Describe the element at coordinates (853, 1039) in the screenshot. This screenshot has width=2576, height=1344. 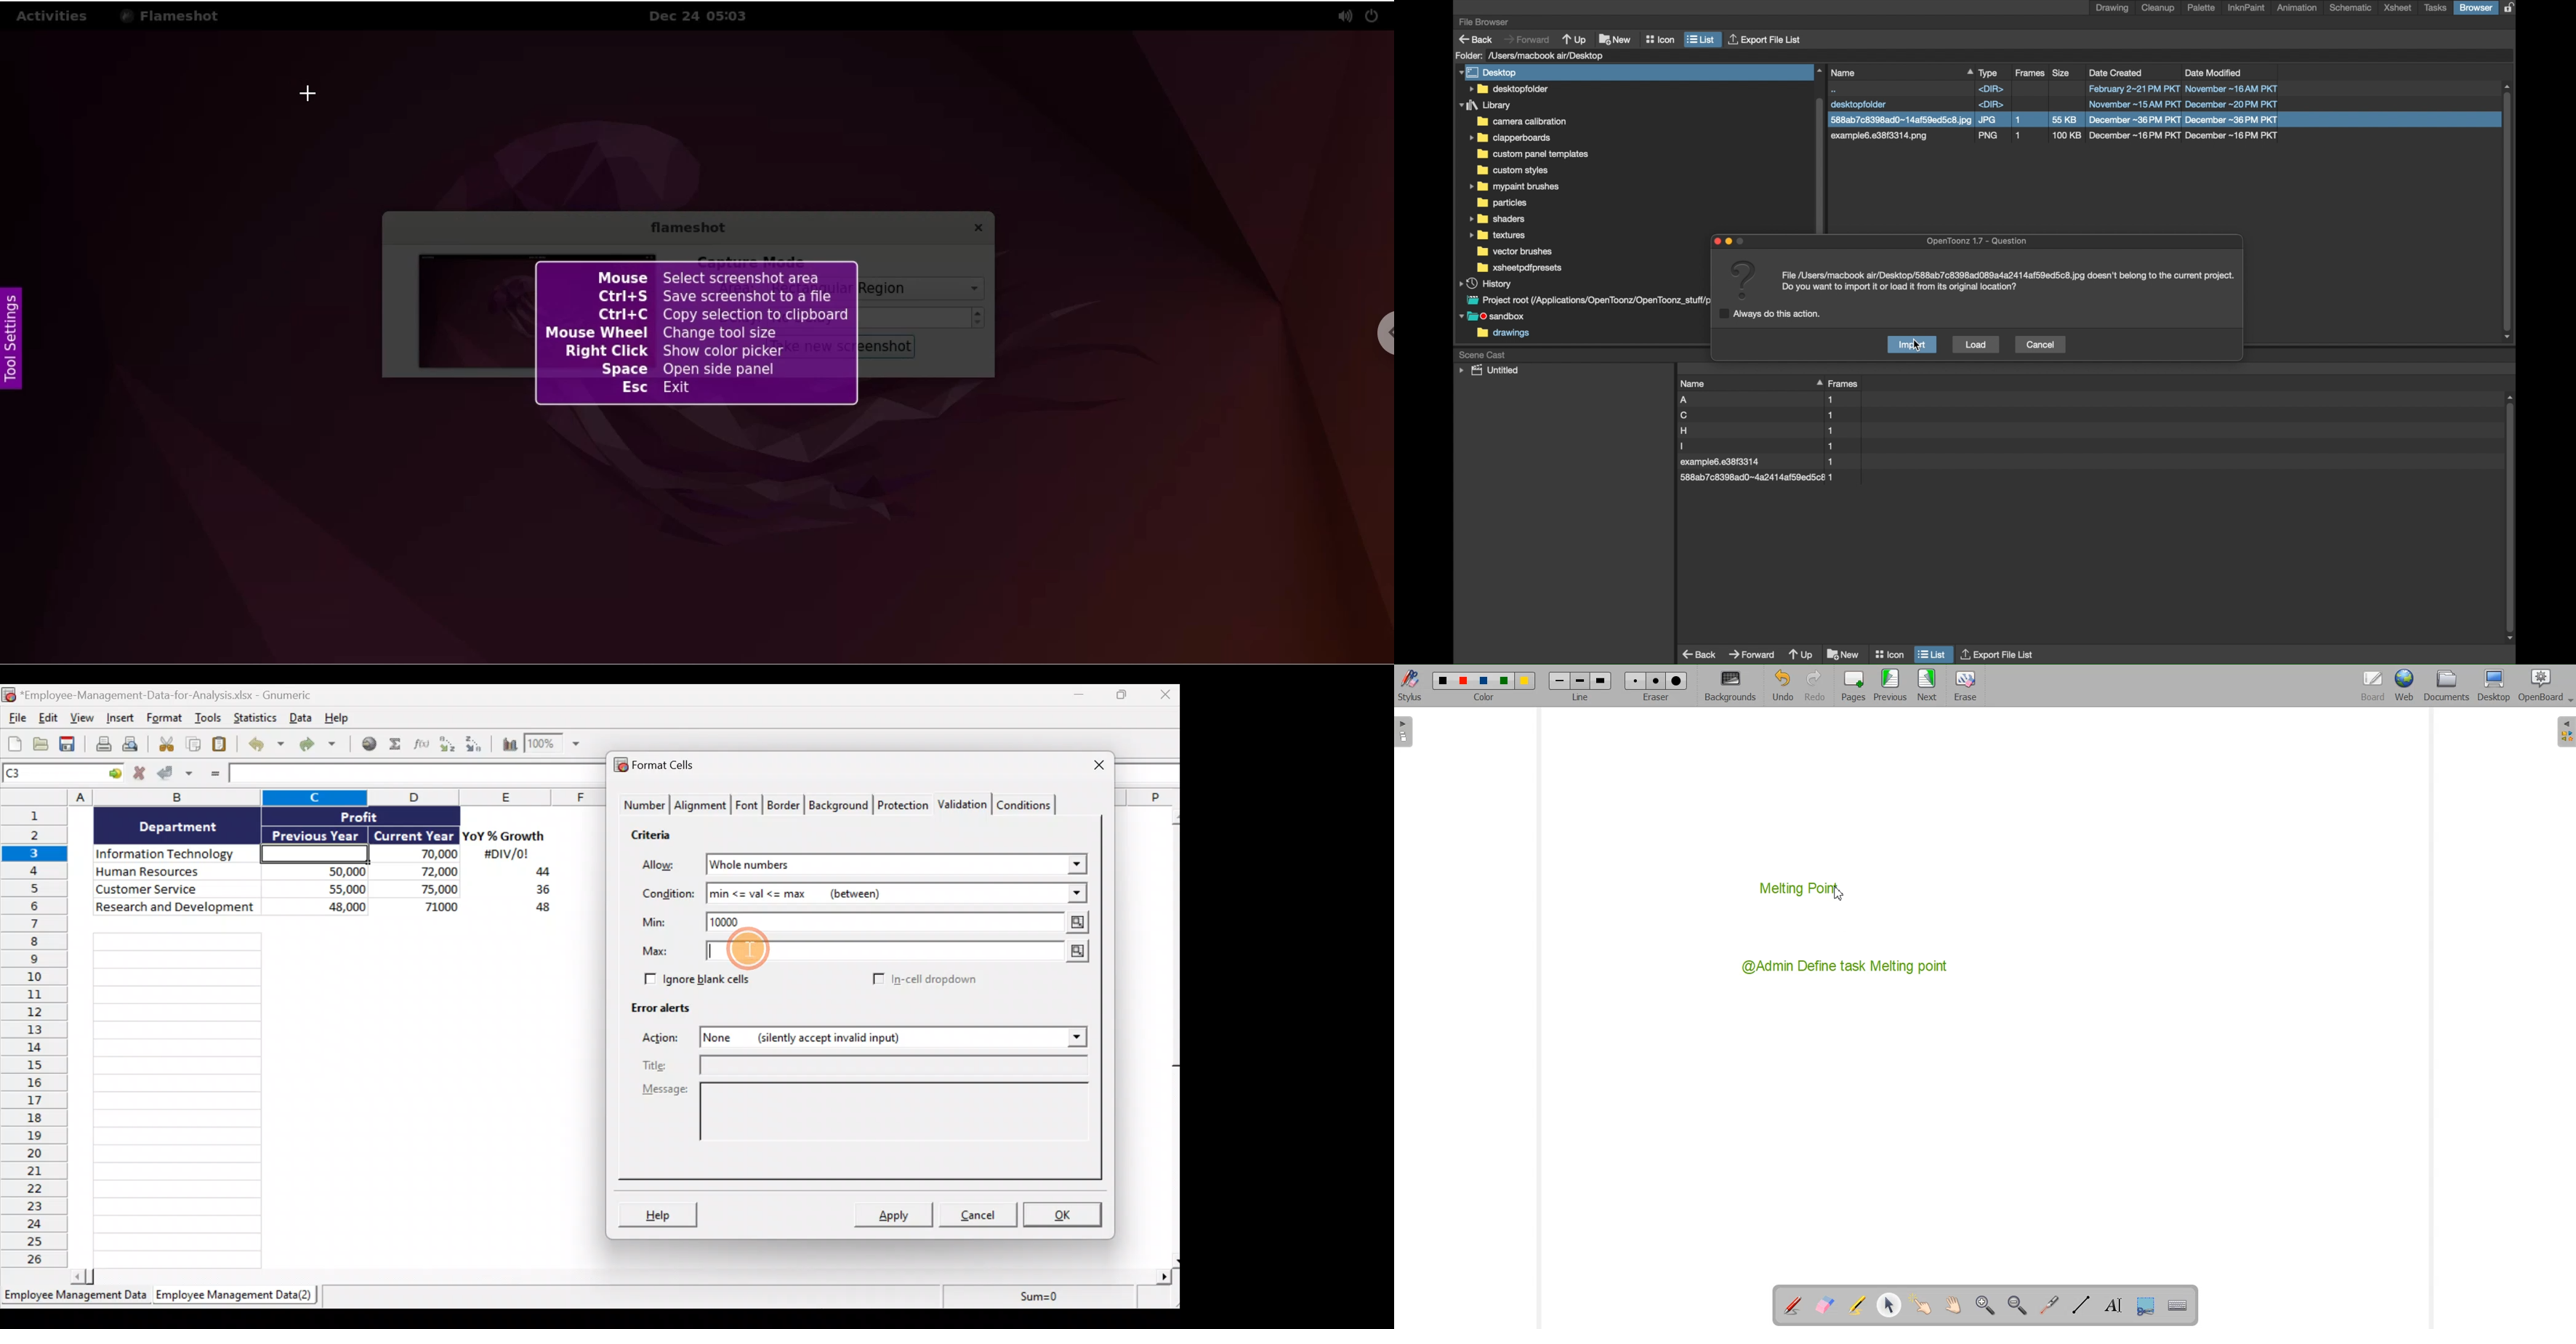
I see `None (silently accept invalid input)` at that location.